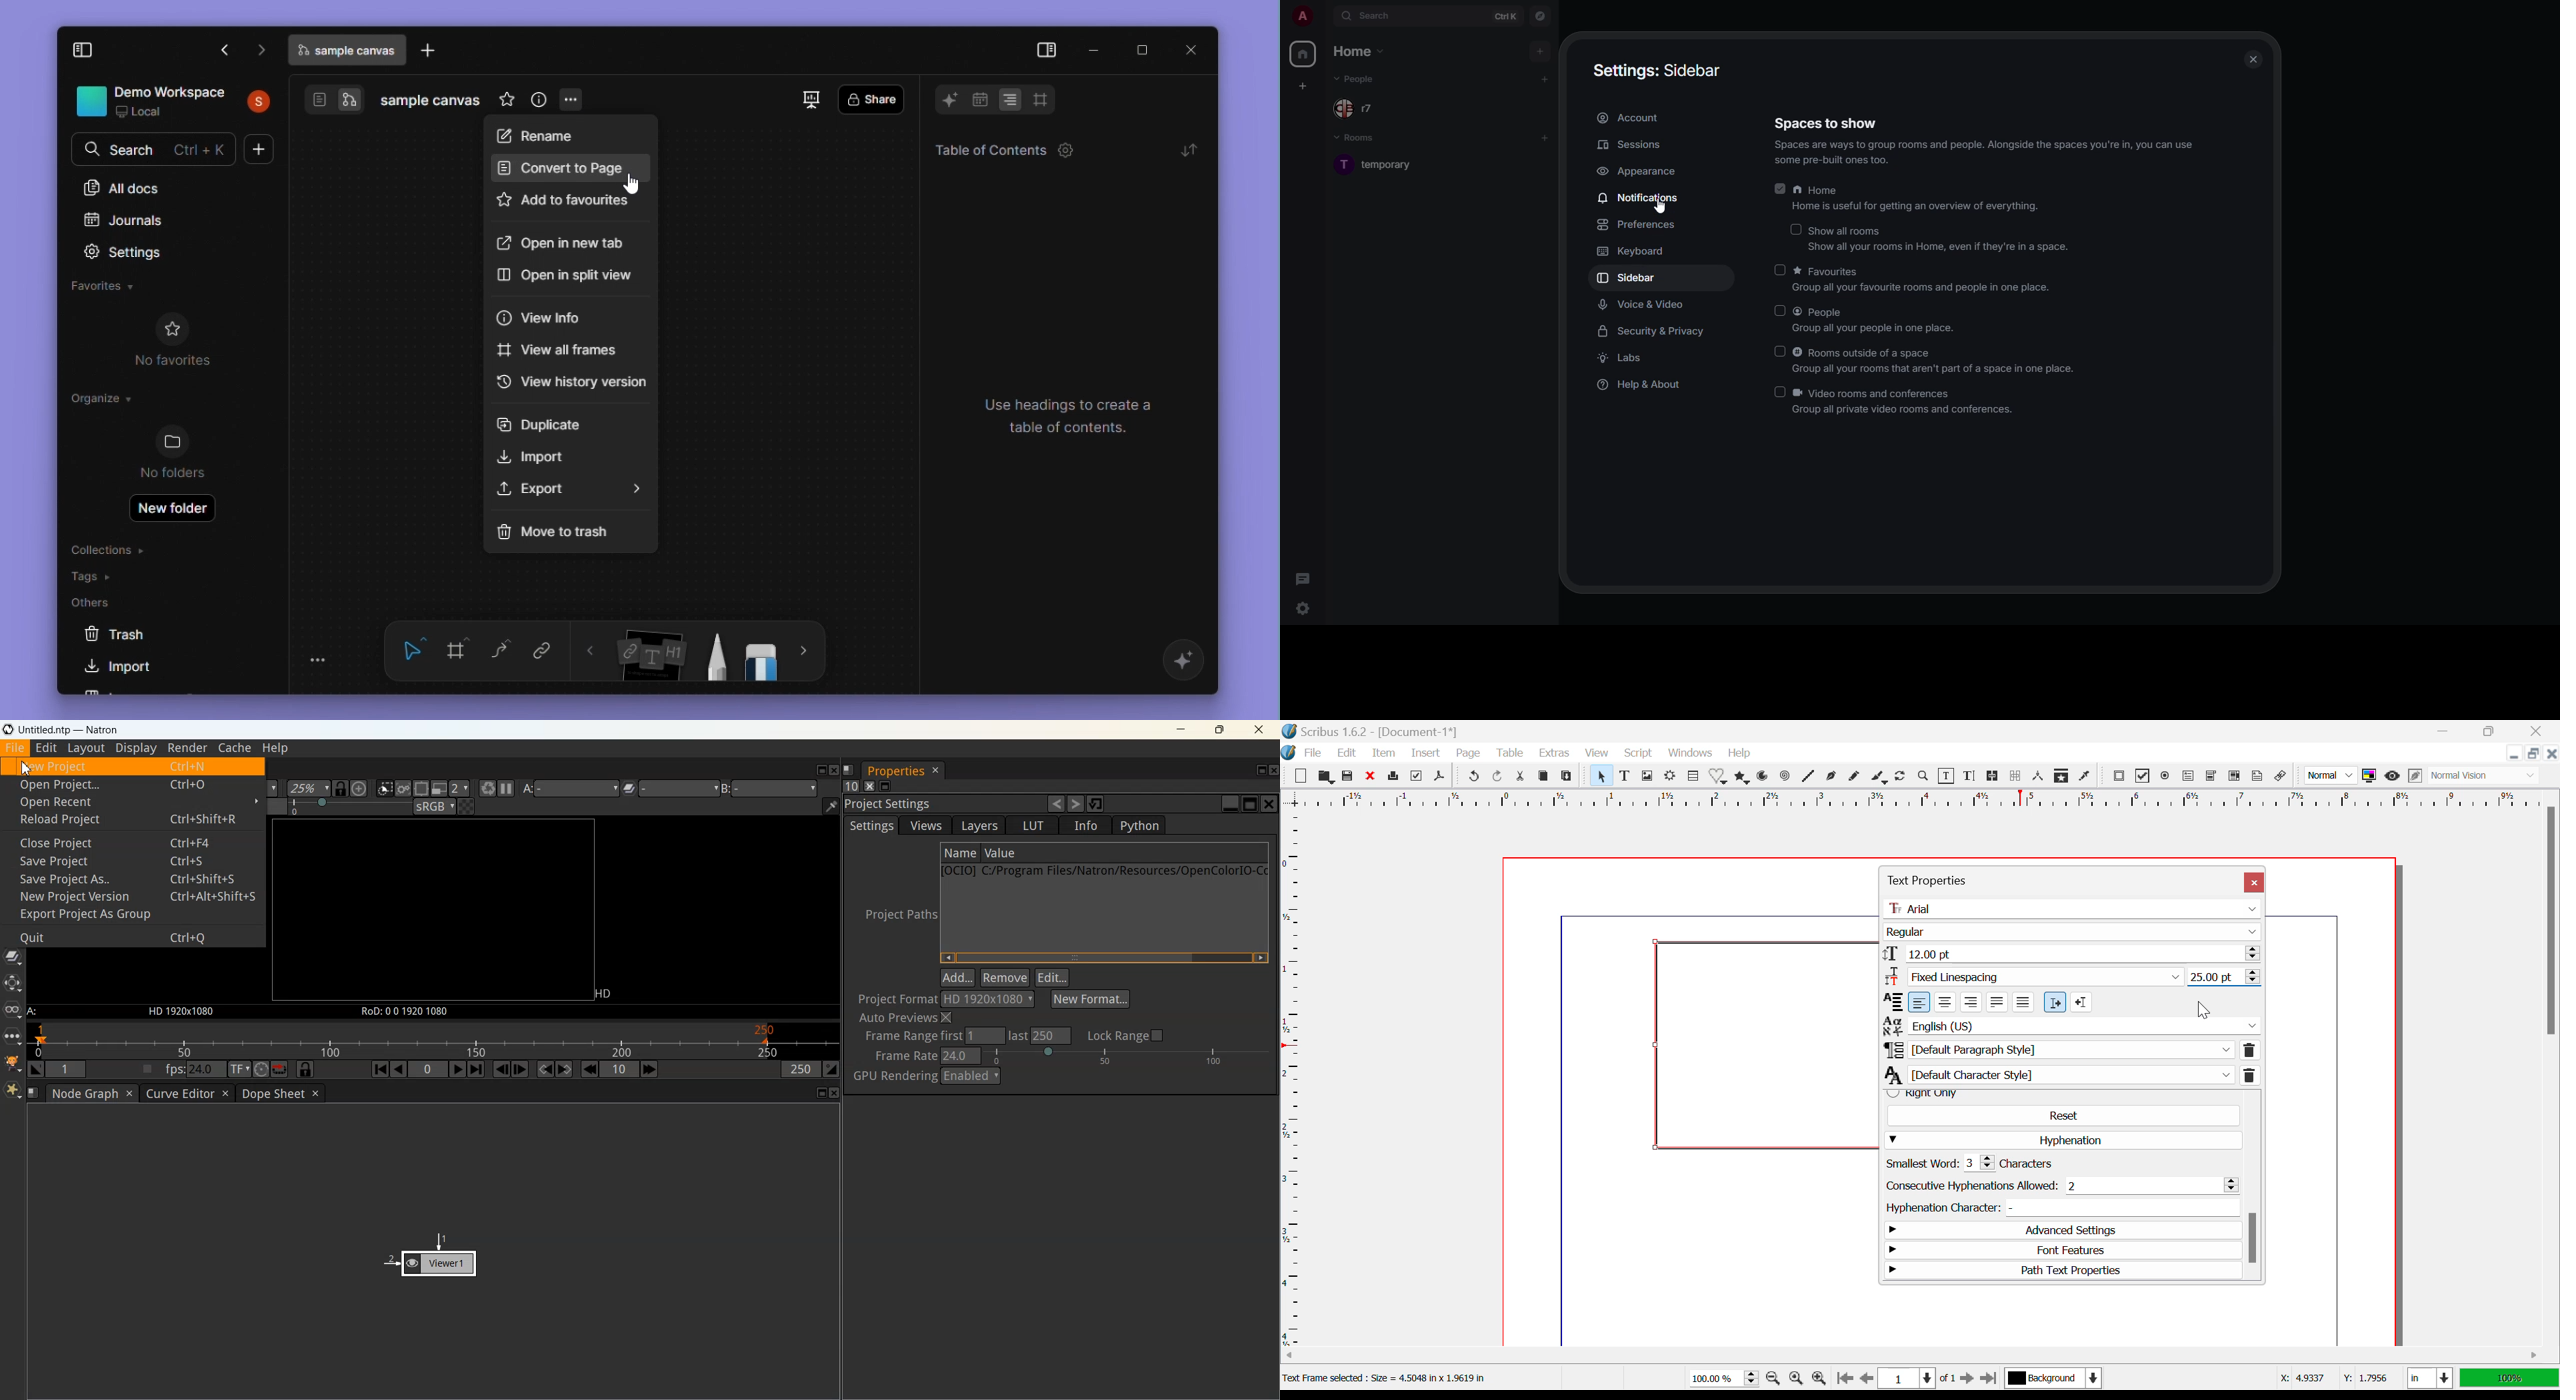 This screenshot has width=2576, height=1400. Describe the element at coordinates (92, 576) in the screenshot. I see `tags` at that location.